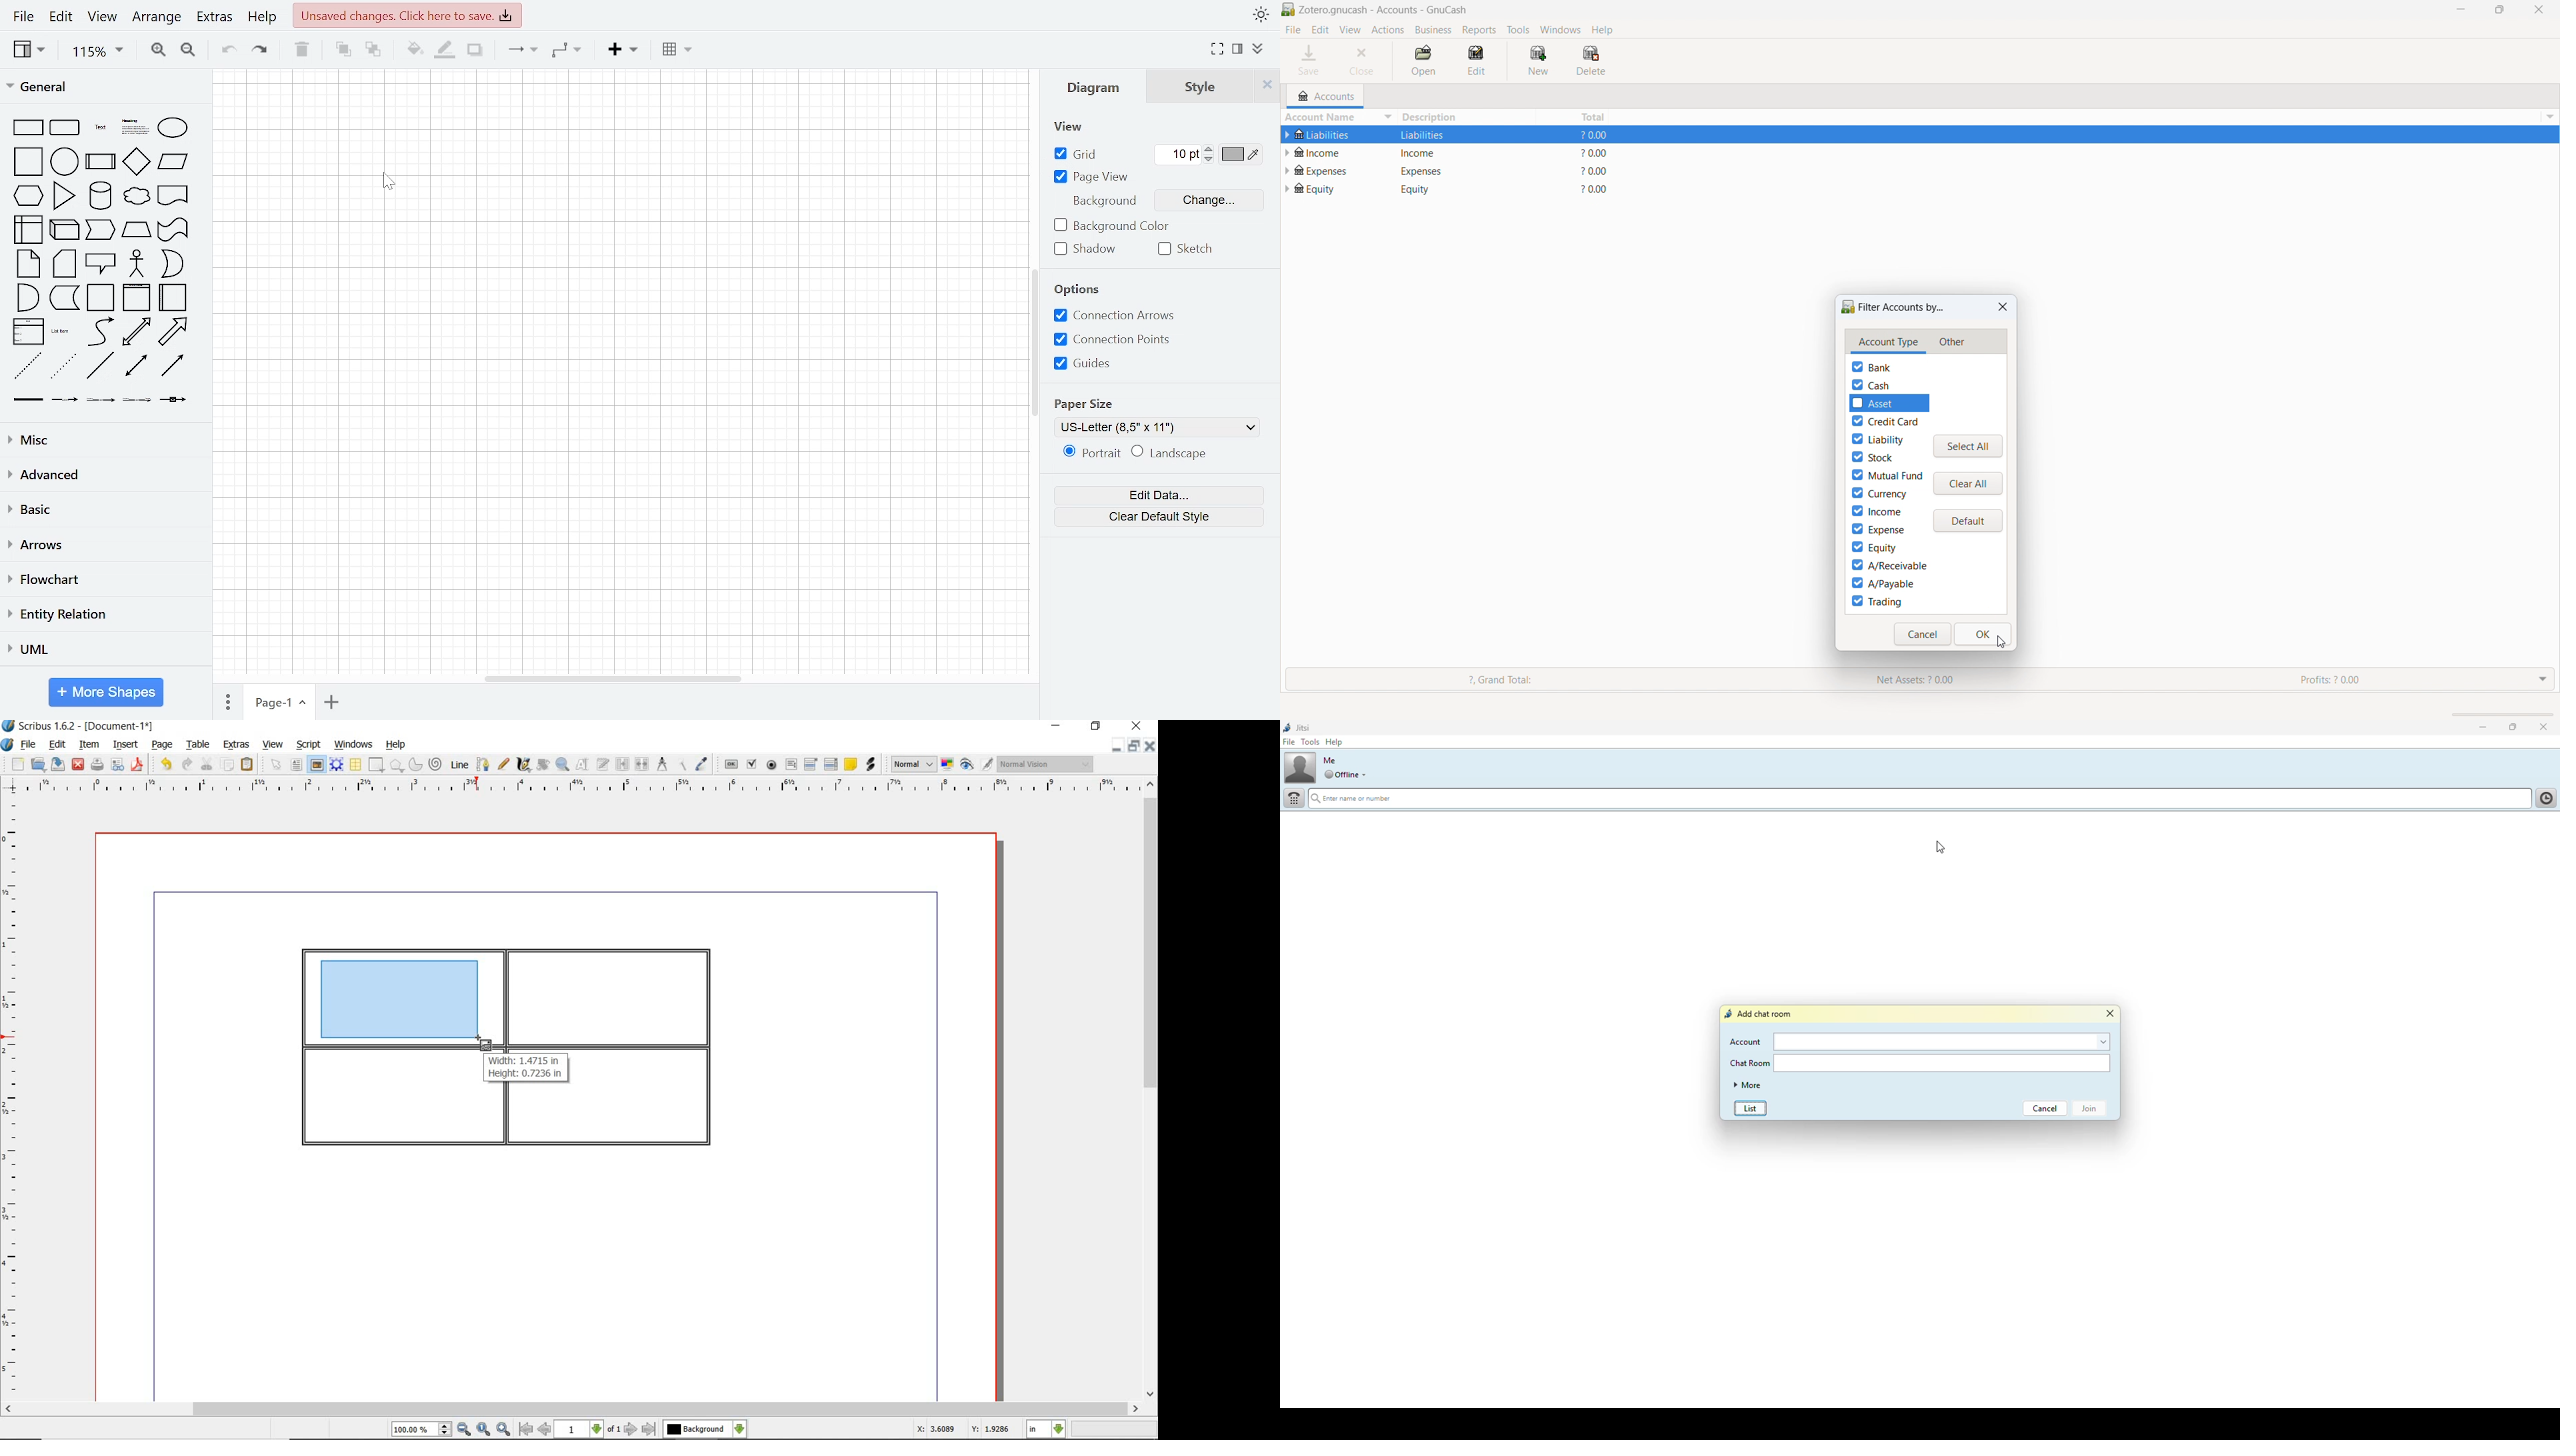 This screenshot has width=2576, height=1456. What do you see at coordinates (1893, 307) in the screenshot?
I see `filter accounts by dialogbox` at bounding box center [1893, 307].